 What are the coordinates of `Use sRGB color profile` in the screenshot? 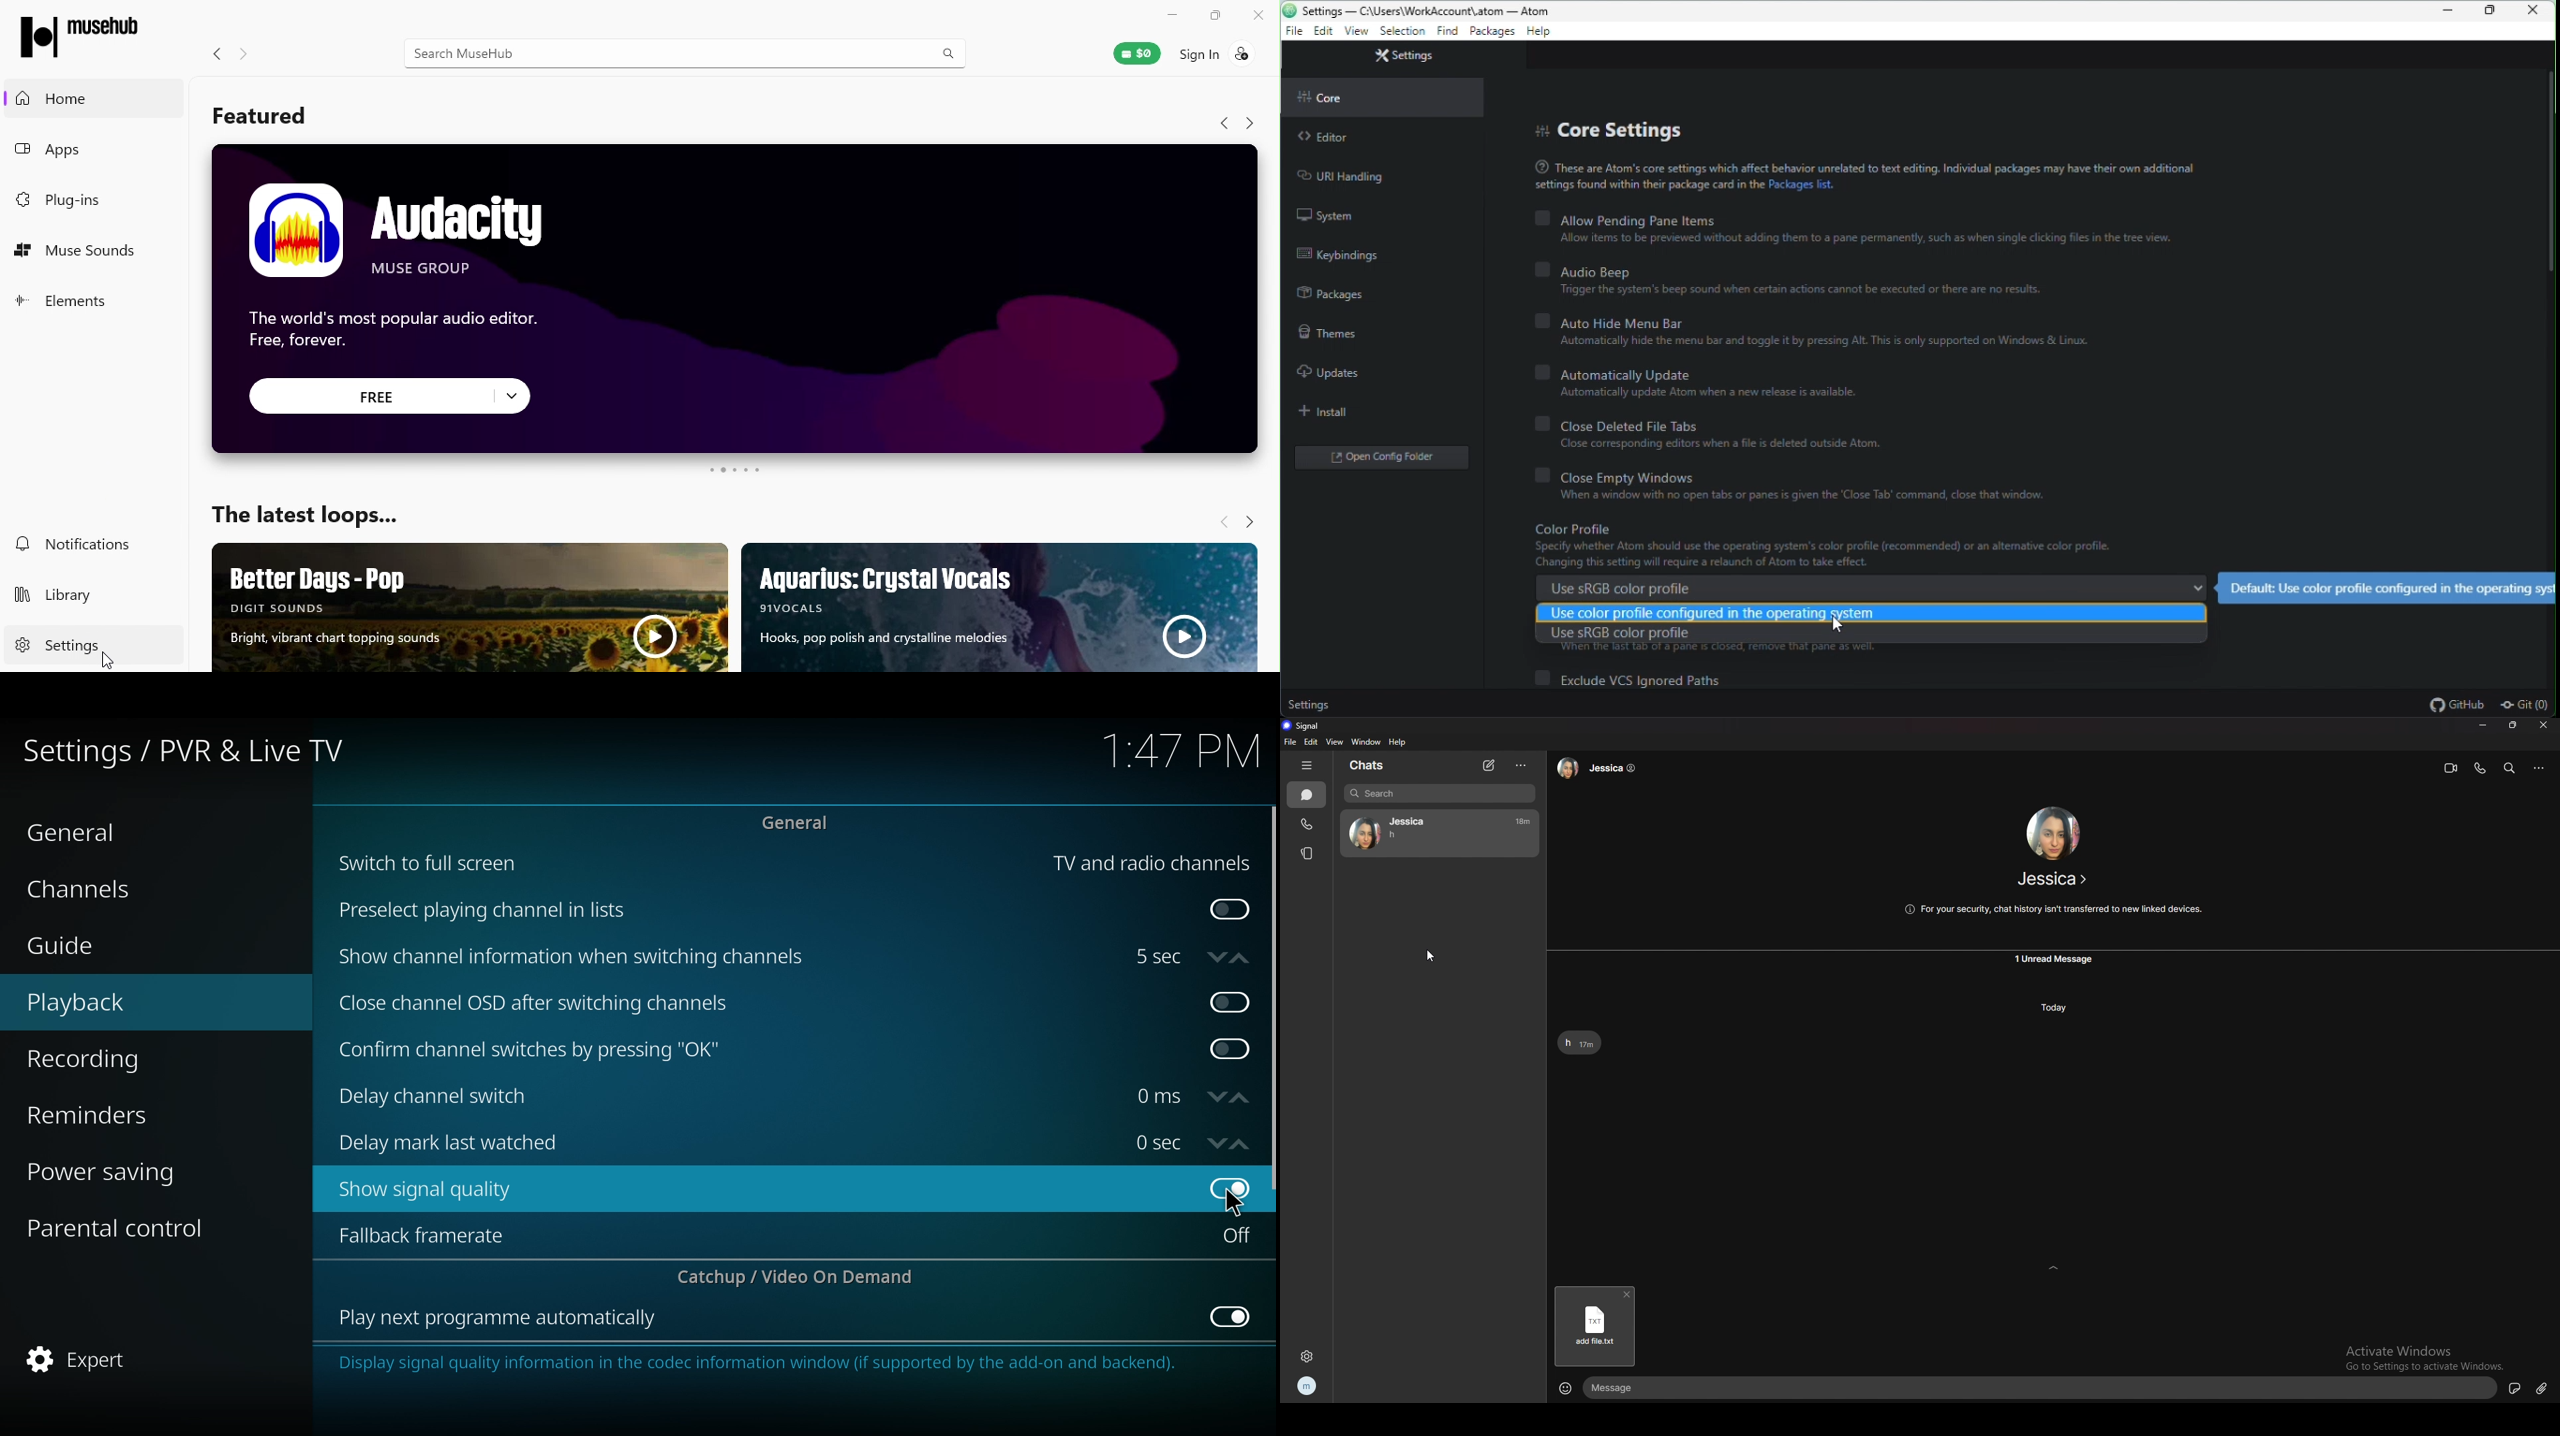 It's located at (1868, 586).